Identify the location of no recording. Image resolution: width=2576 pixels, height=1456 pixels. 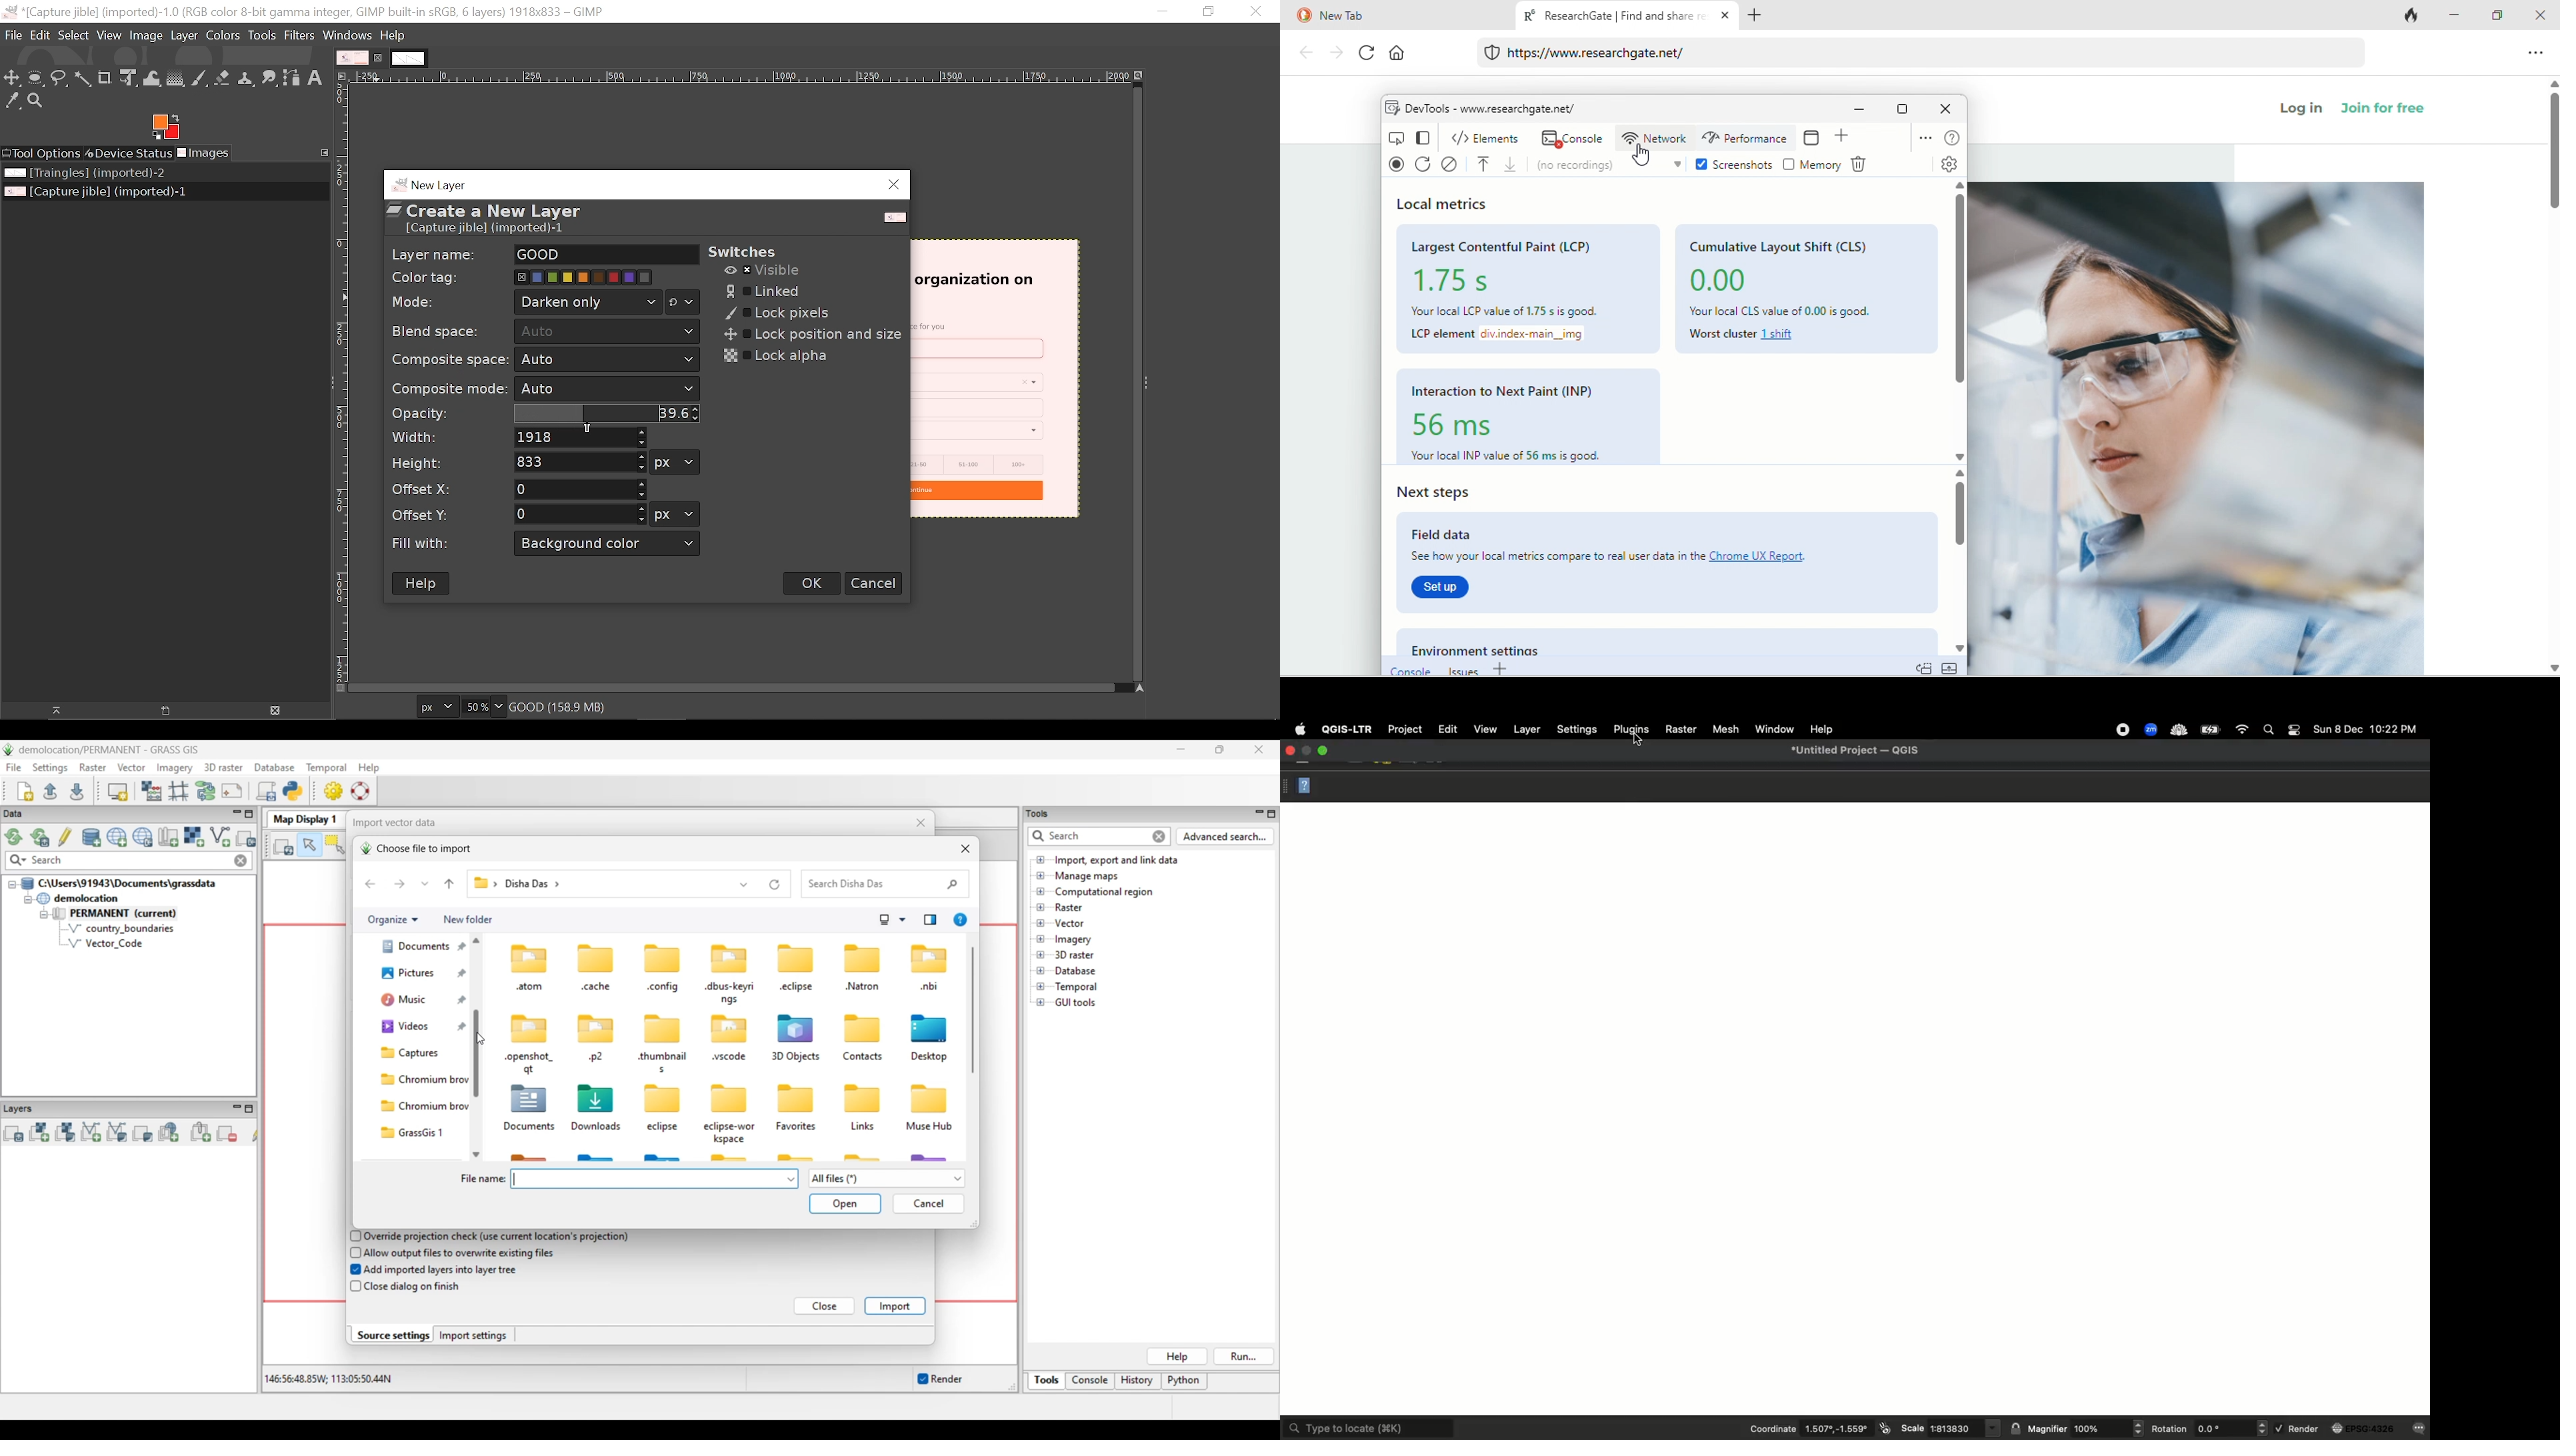
(1611, 165).